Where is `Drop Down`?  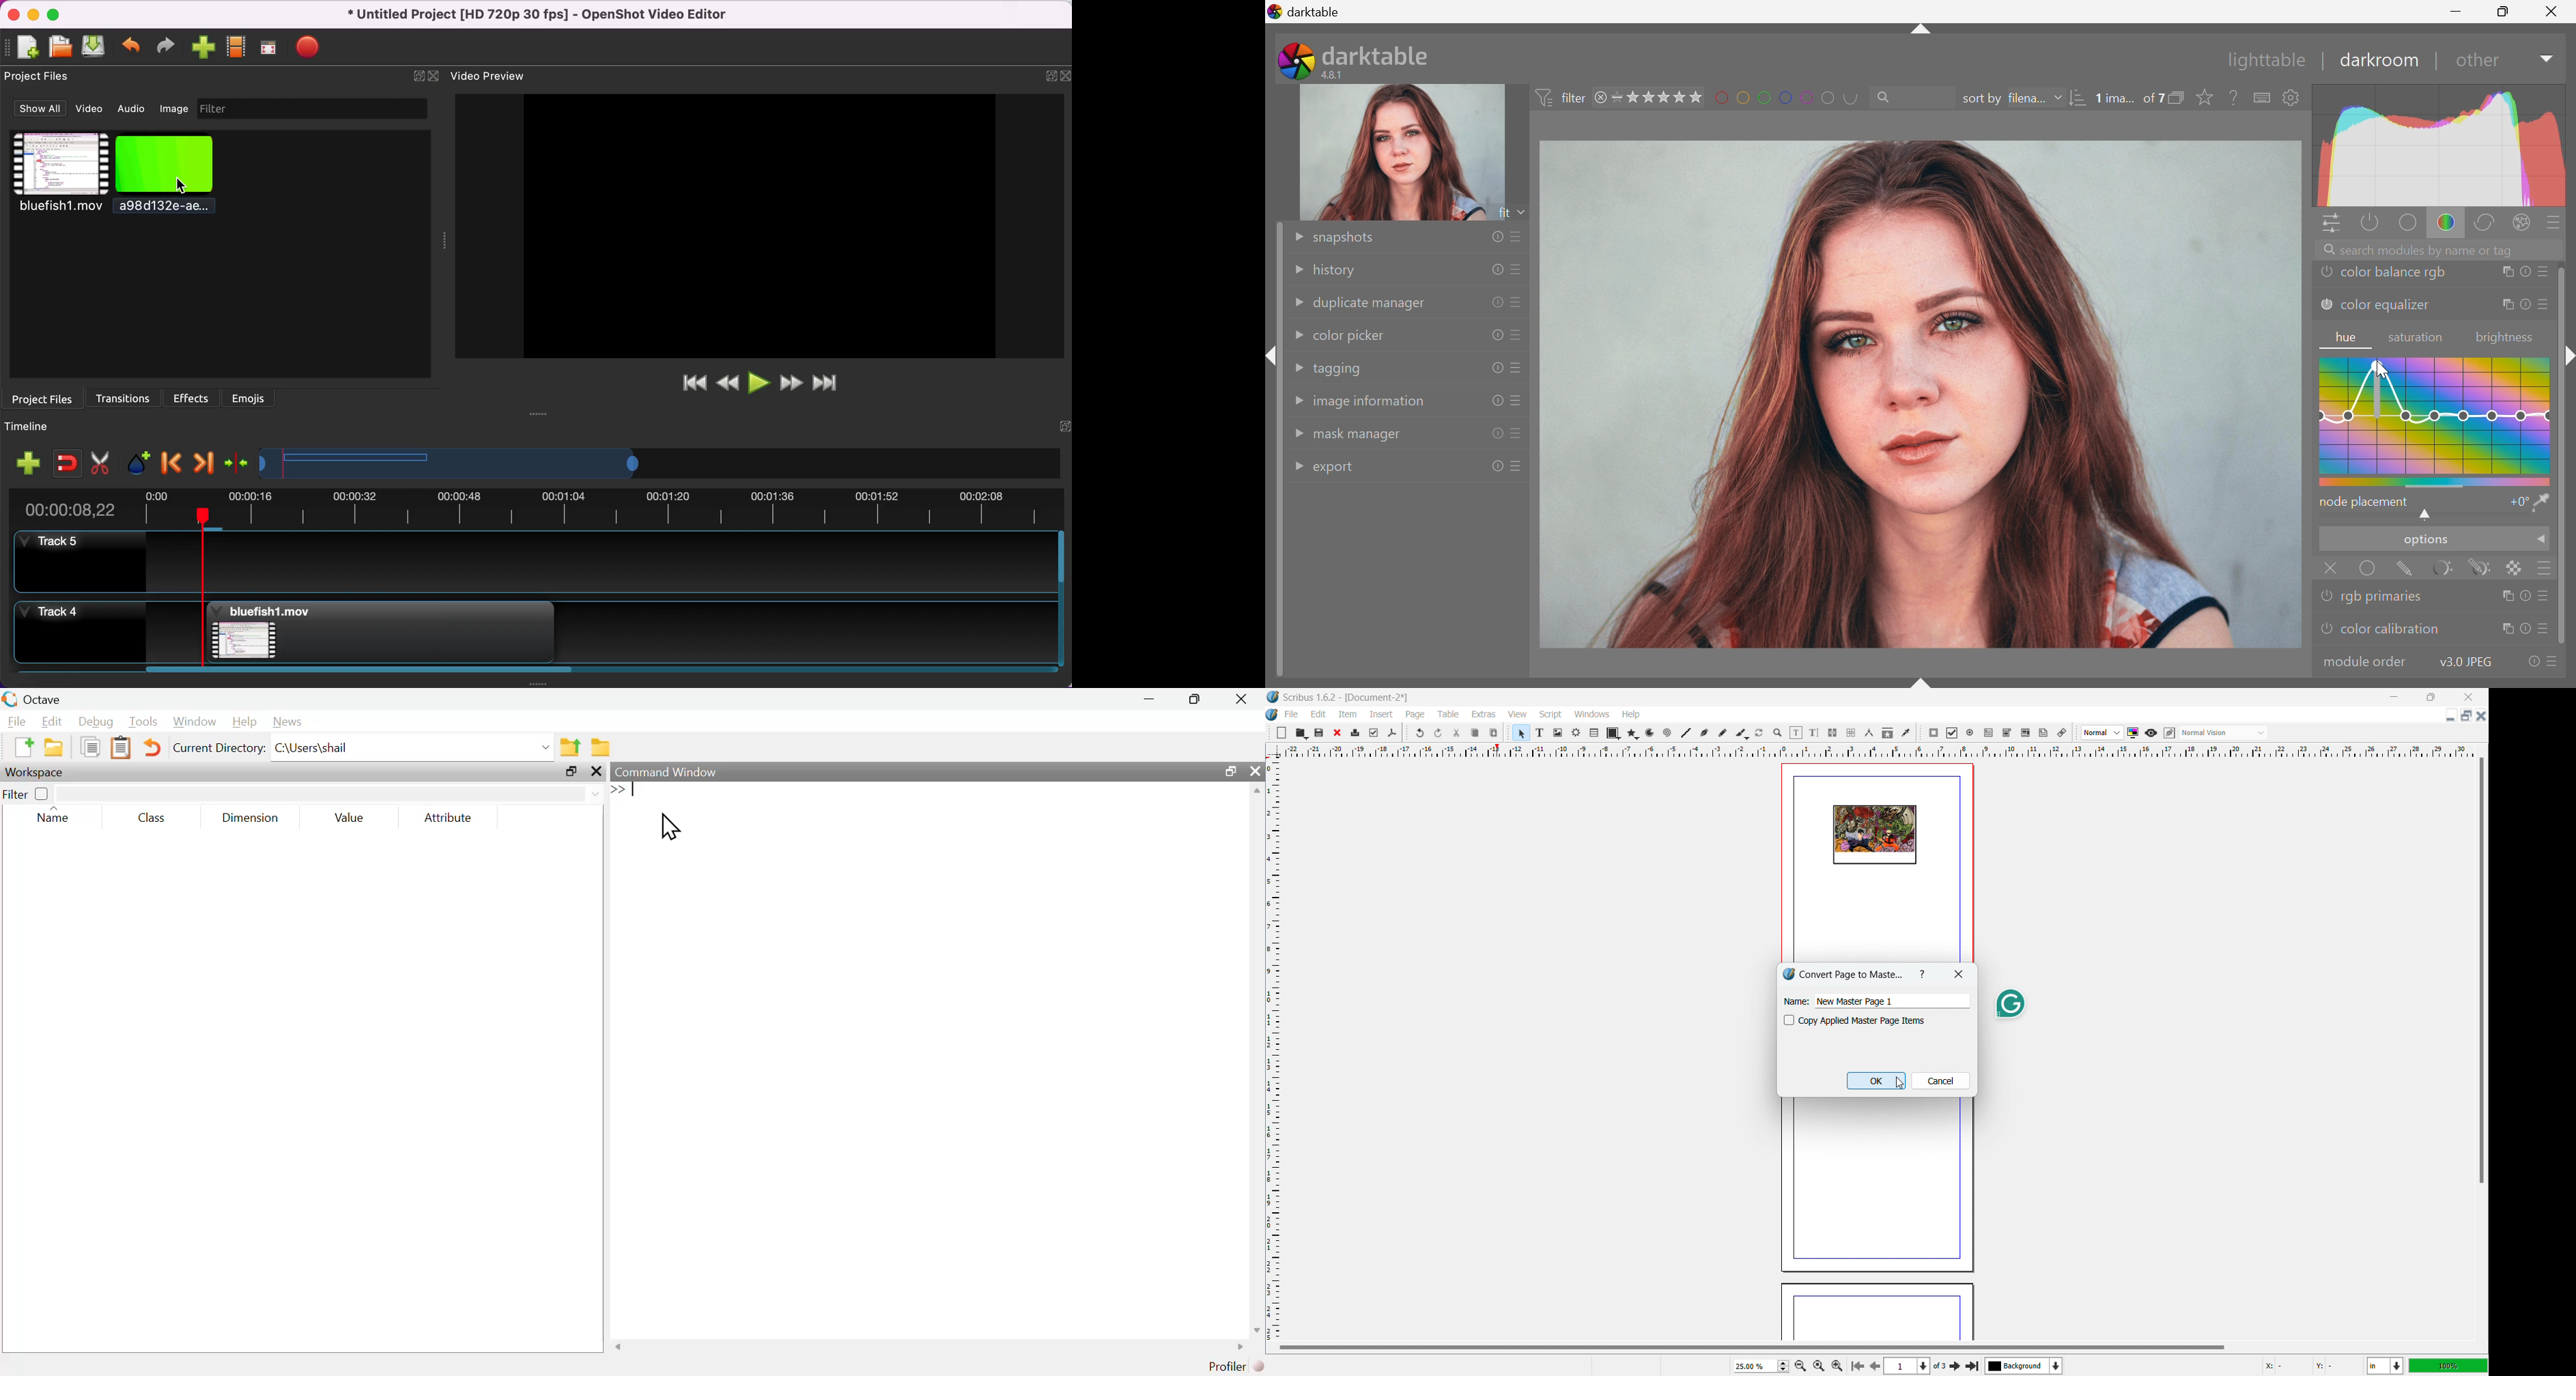
Drop Down is located at coordinates (1297, 268).